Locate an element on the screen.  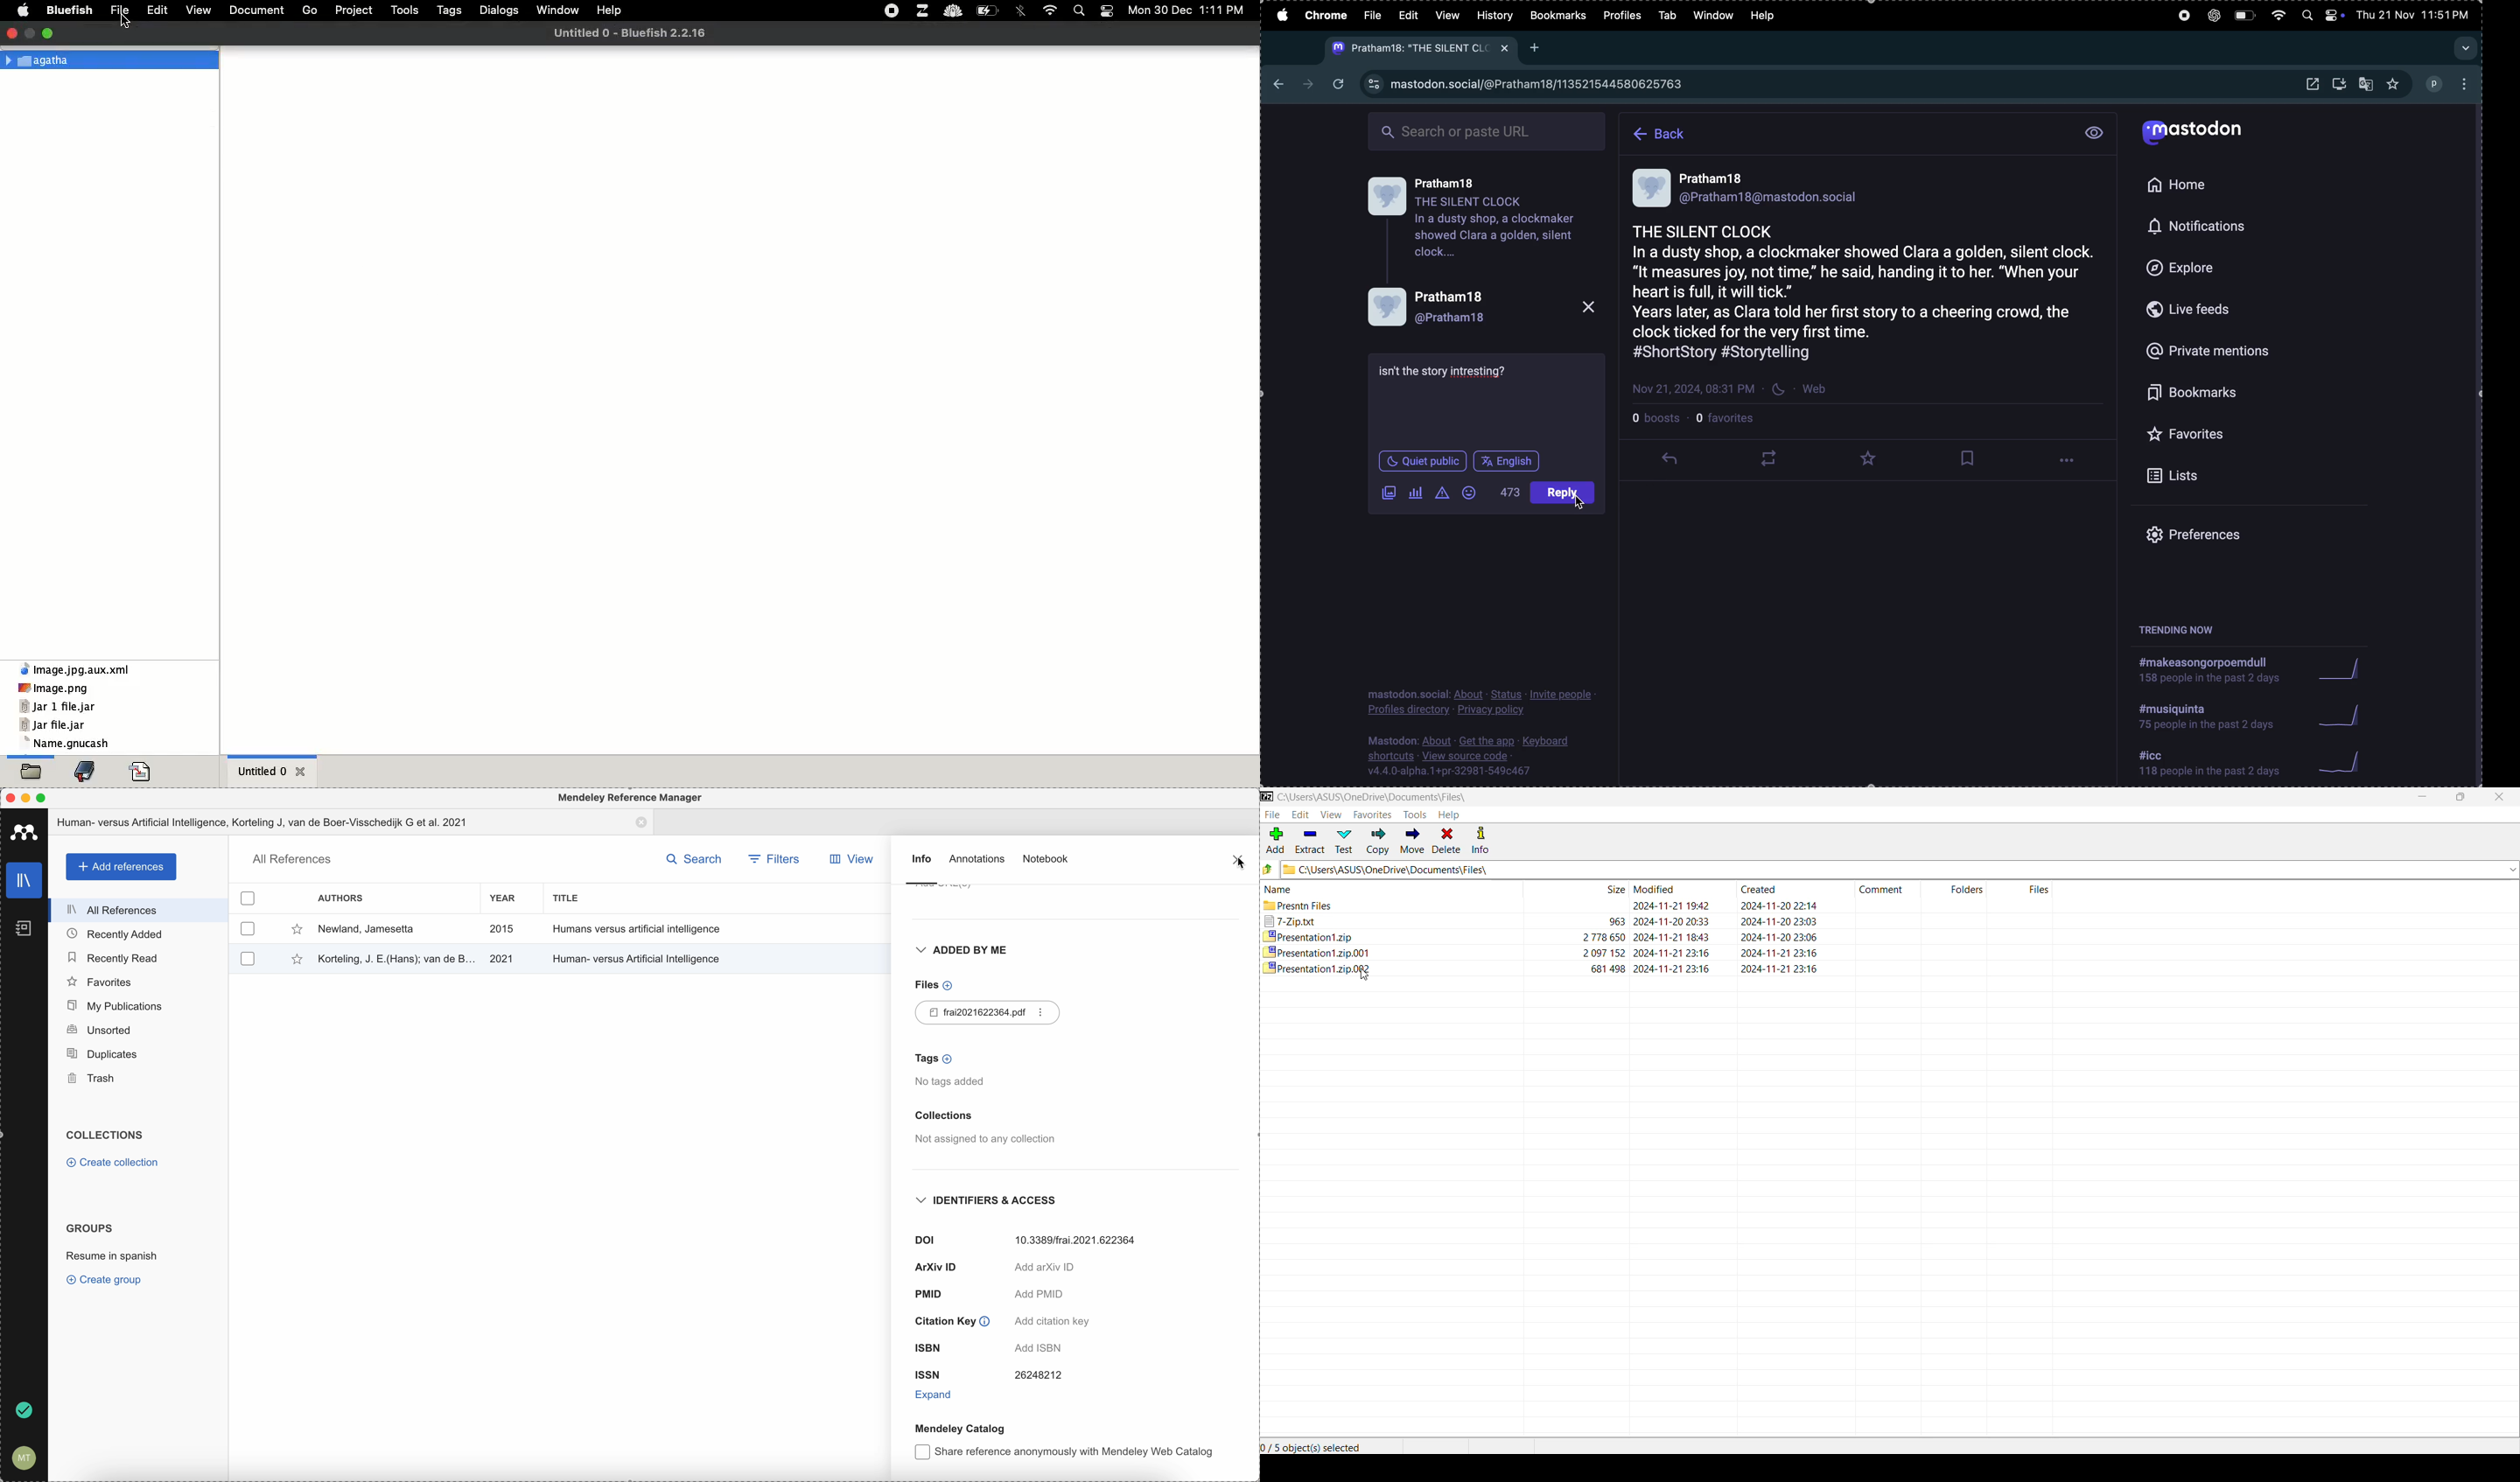
notebook is located at coordinates (1047, 858).